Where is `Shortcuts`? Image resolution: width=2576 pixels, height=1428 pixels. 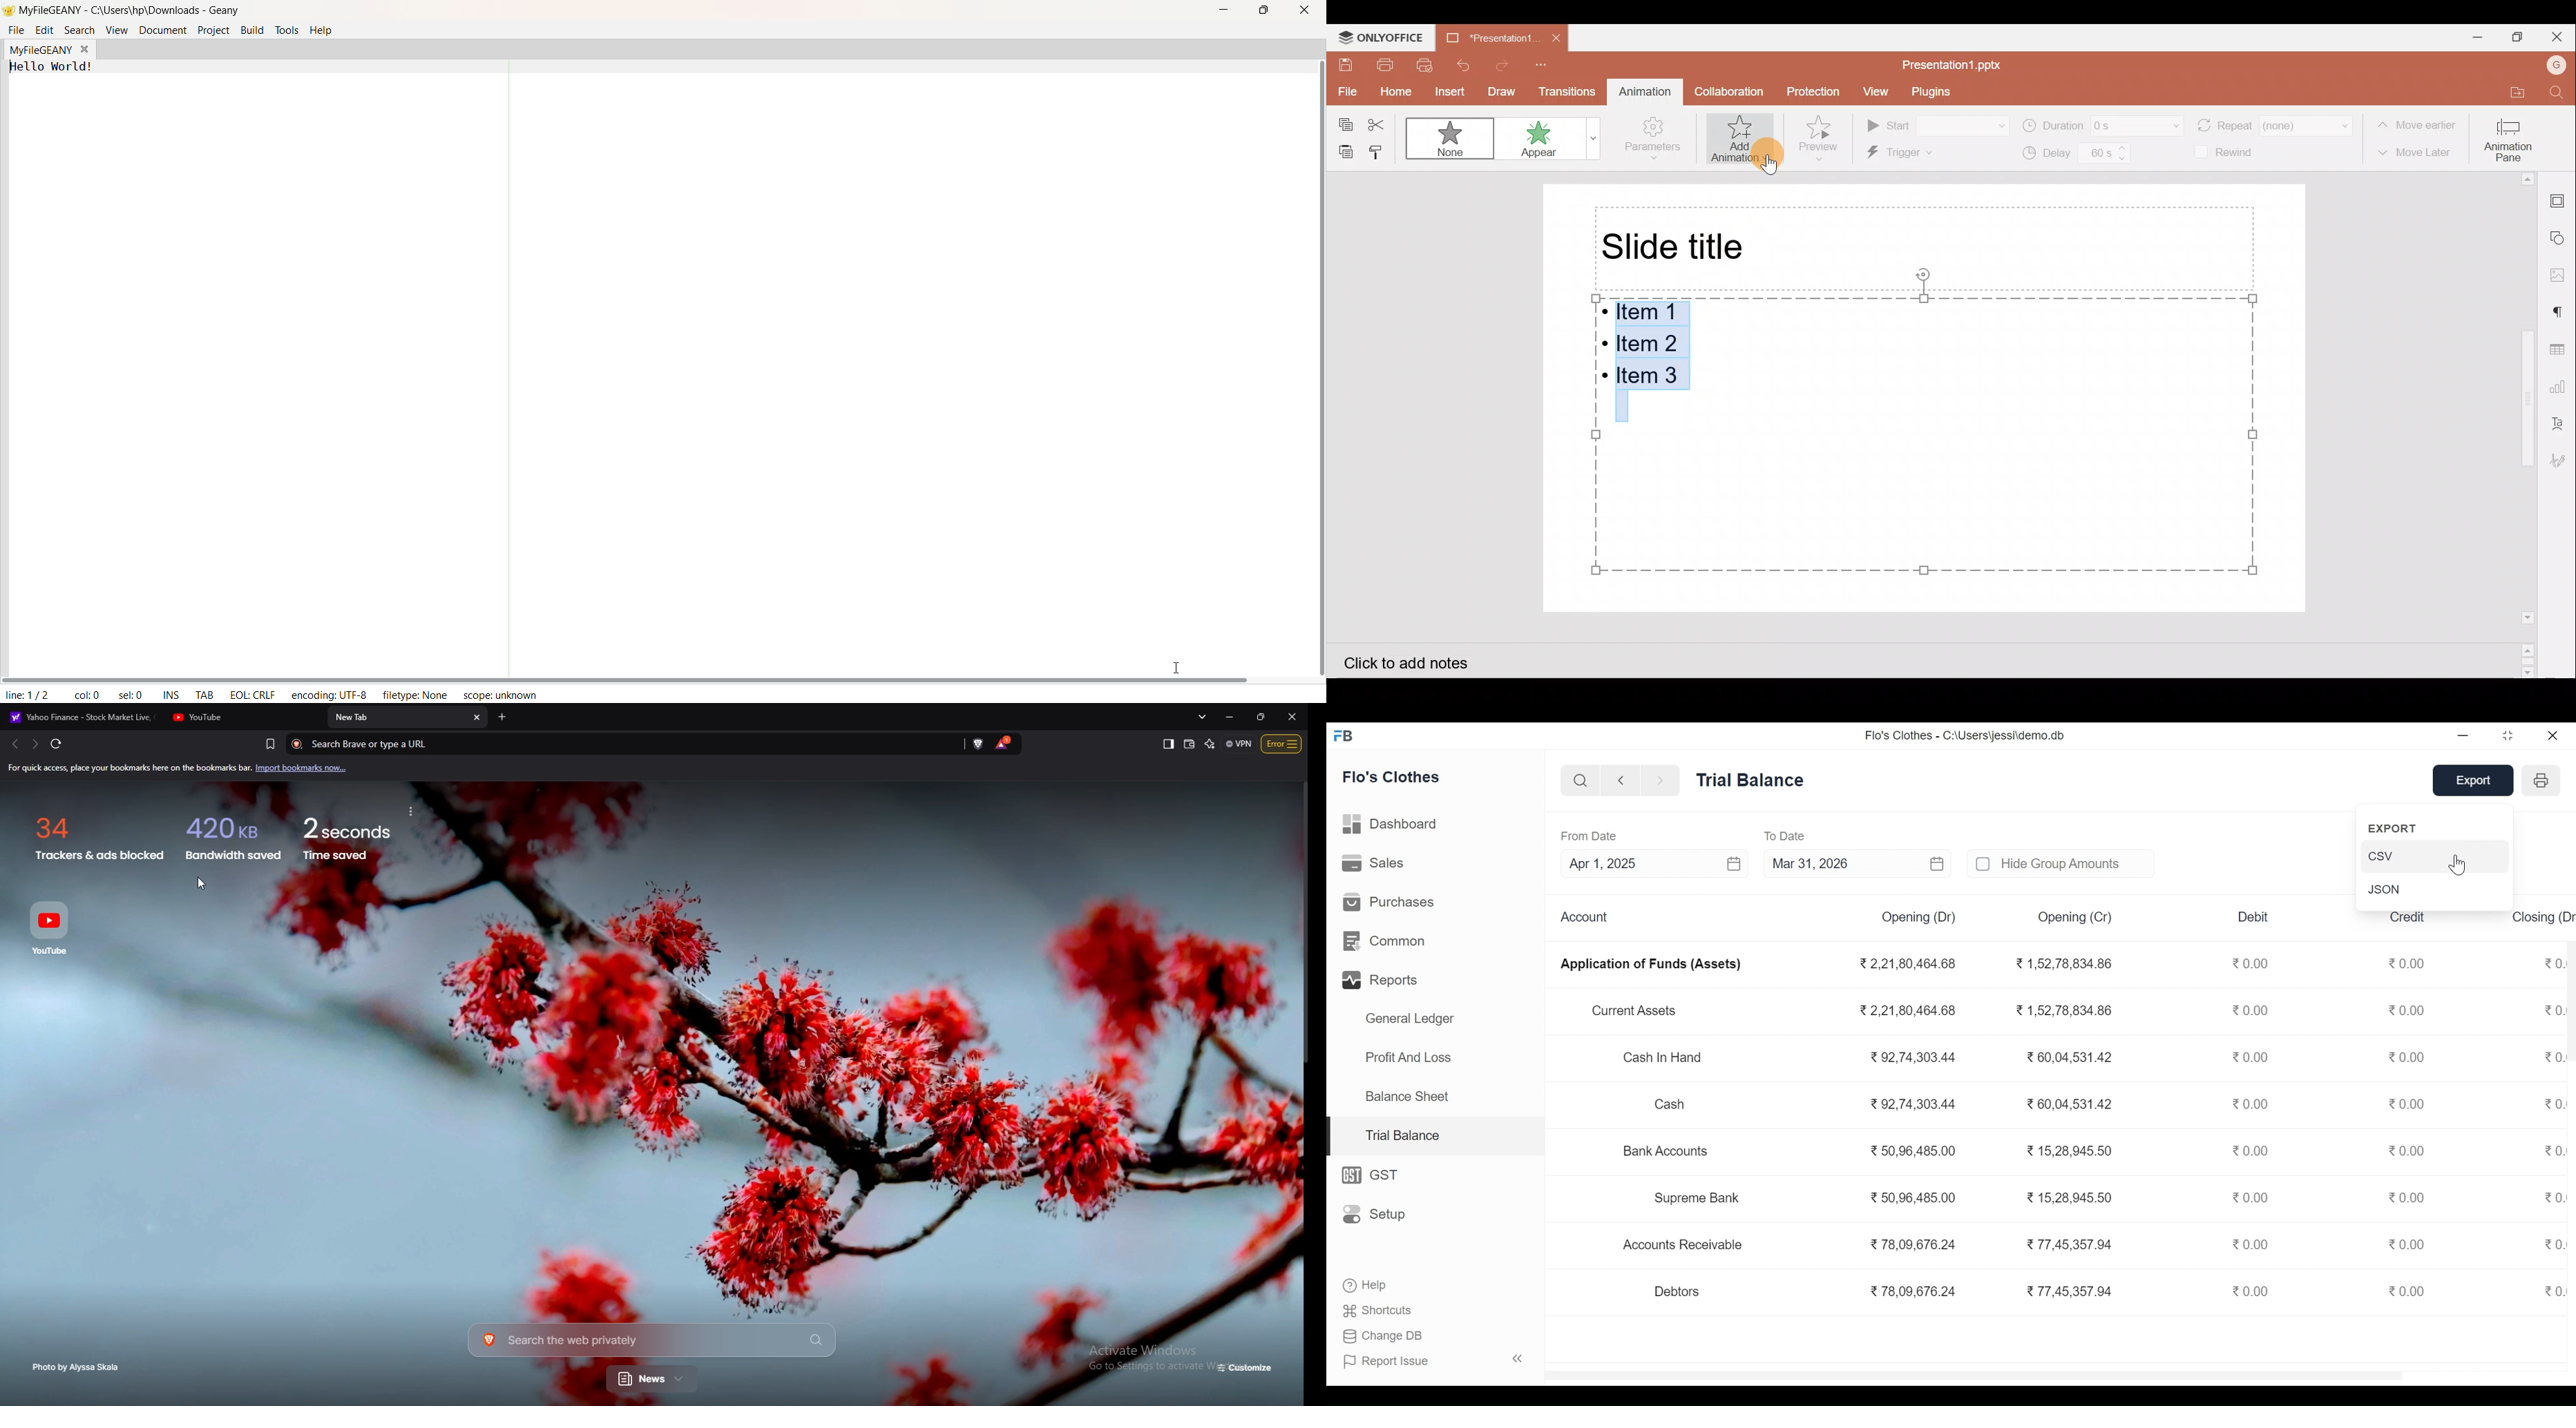 Shortcuts is located at coordinates (1379, 1310).